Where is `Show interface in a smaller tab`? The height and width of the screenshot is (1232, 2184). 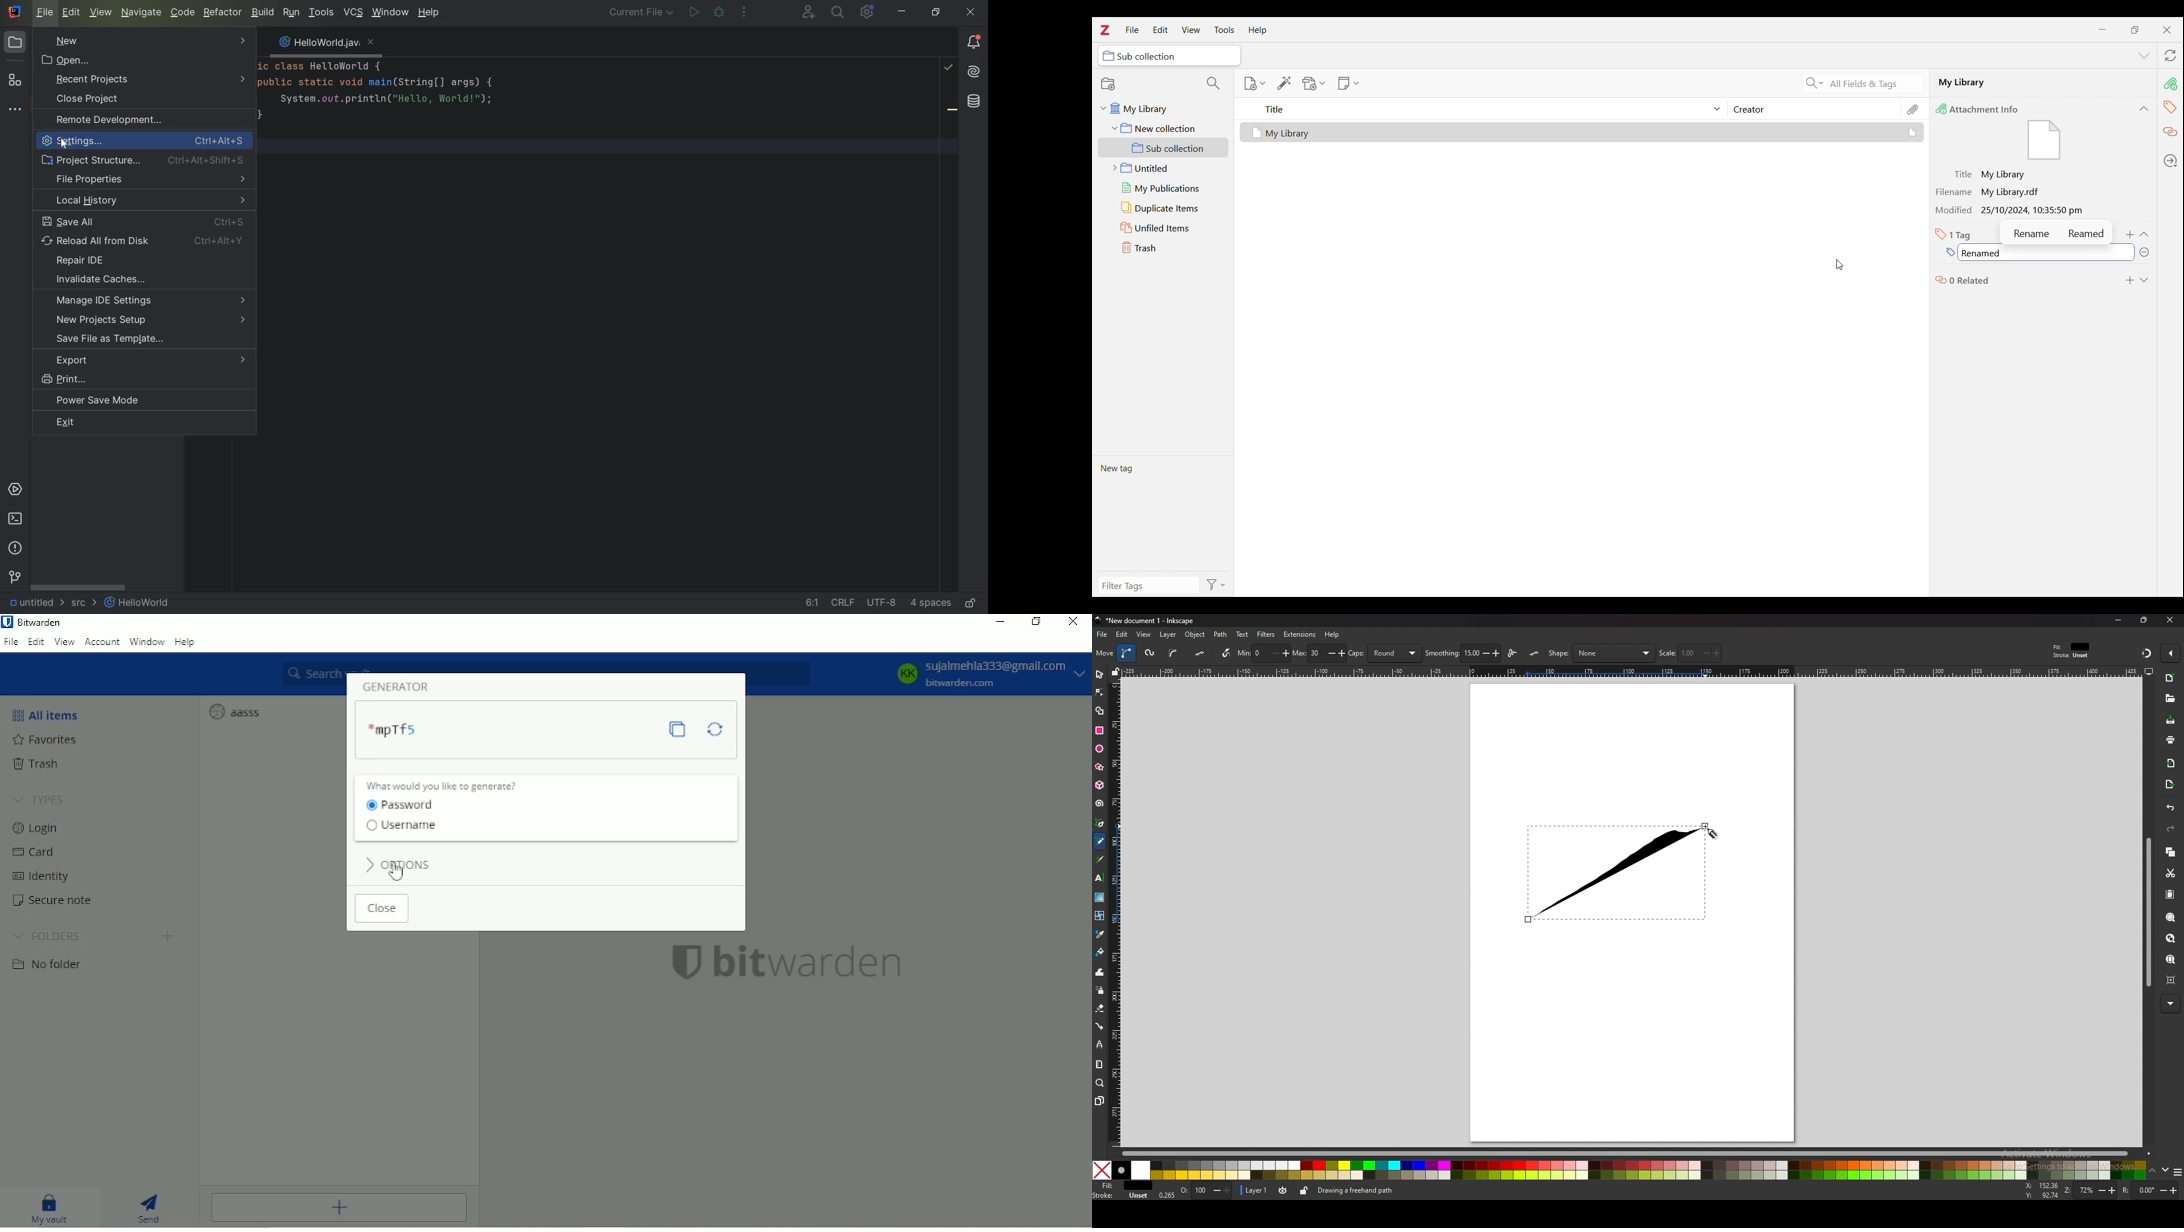
Show interface in a smaller tab is located at coordinates (2135, 30).